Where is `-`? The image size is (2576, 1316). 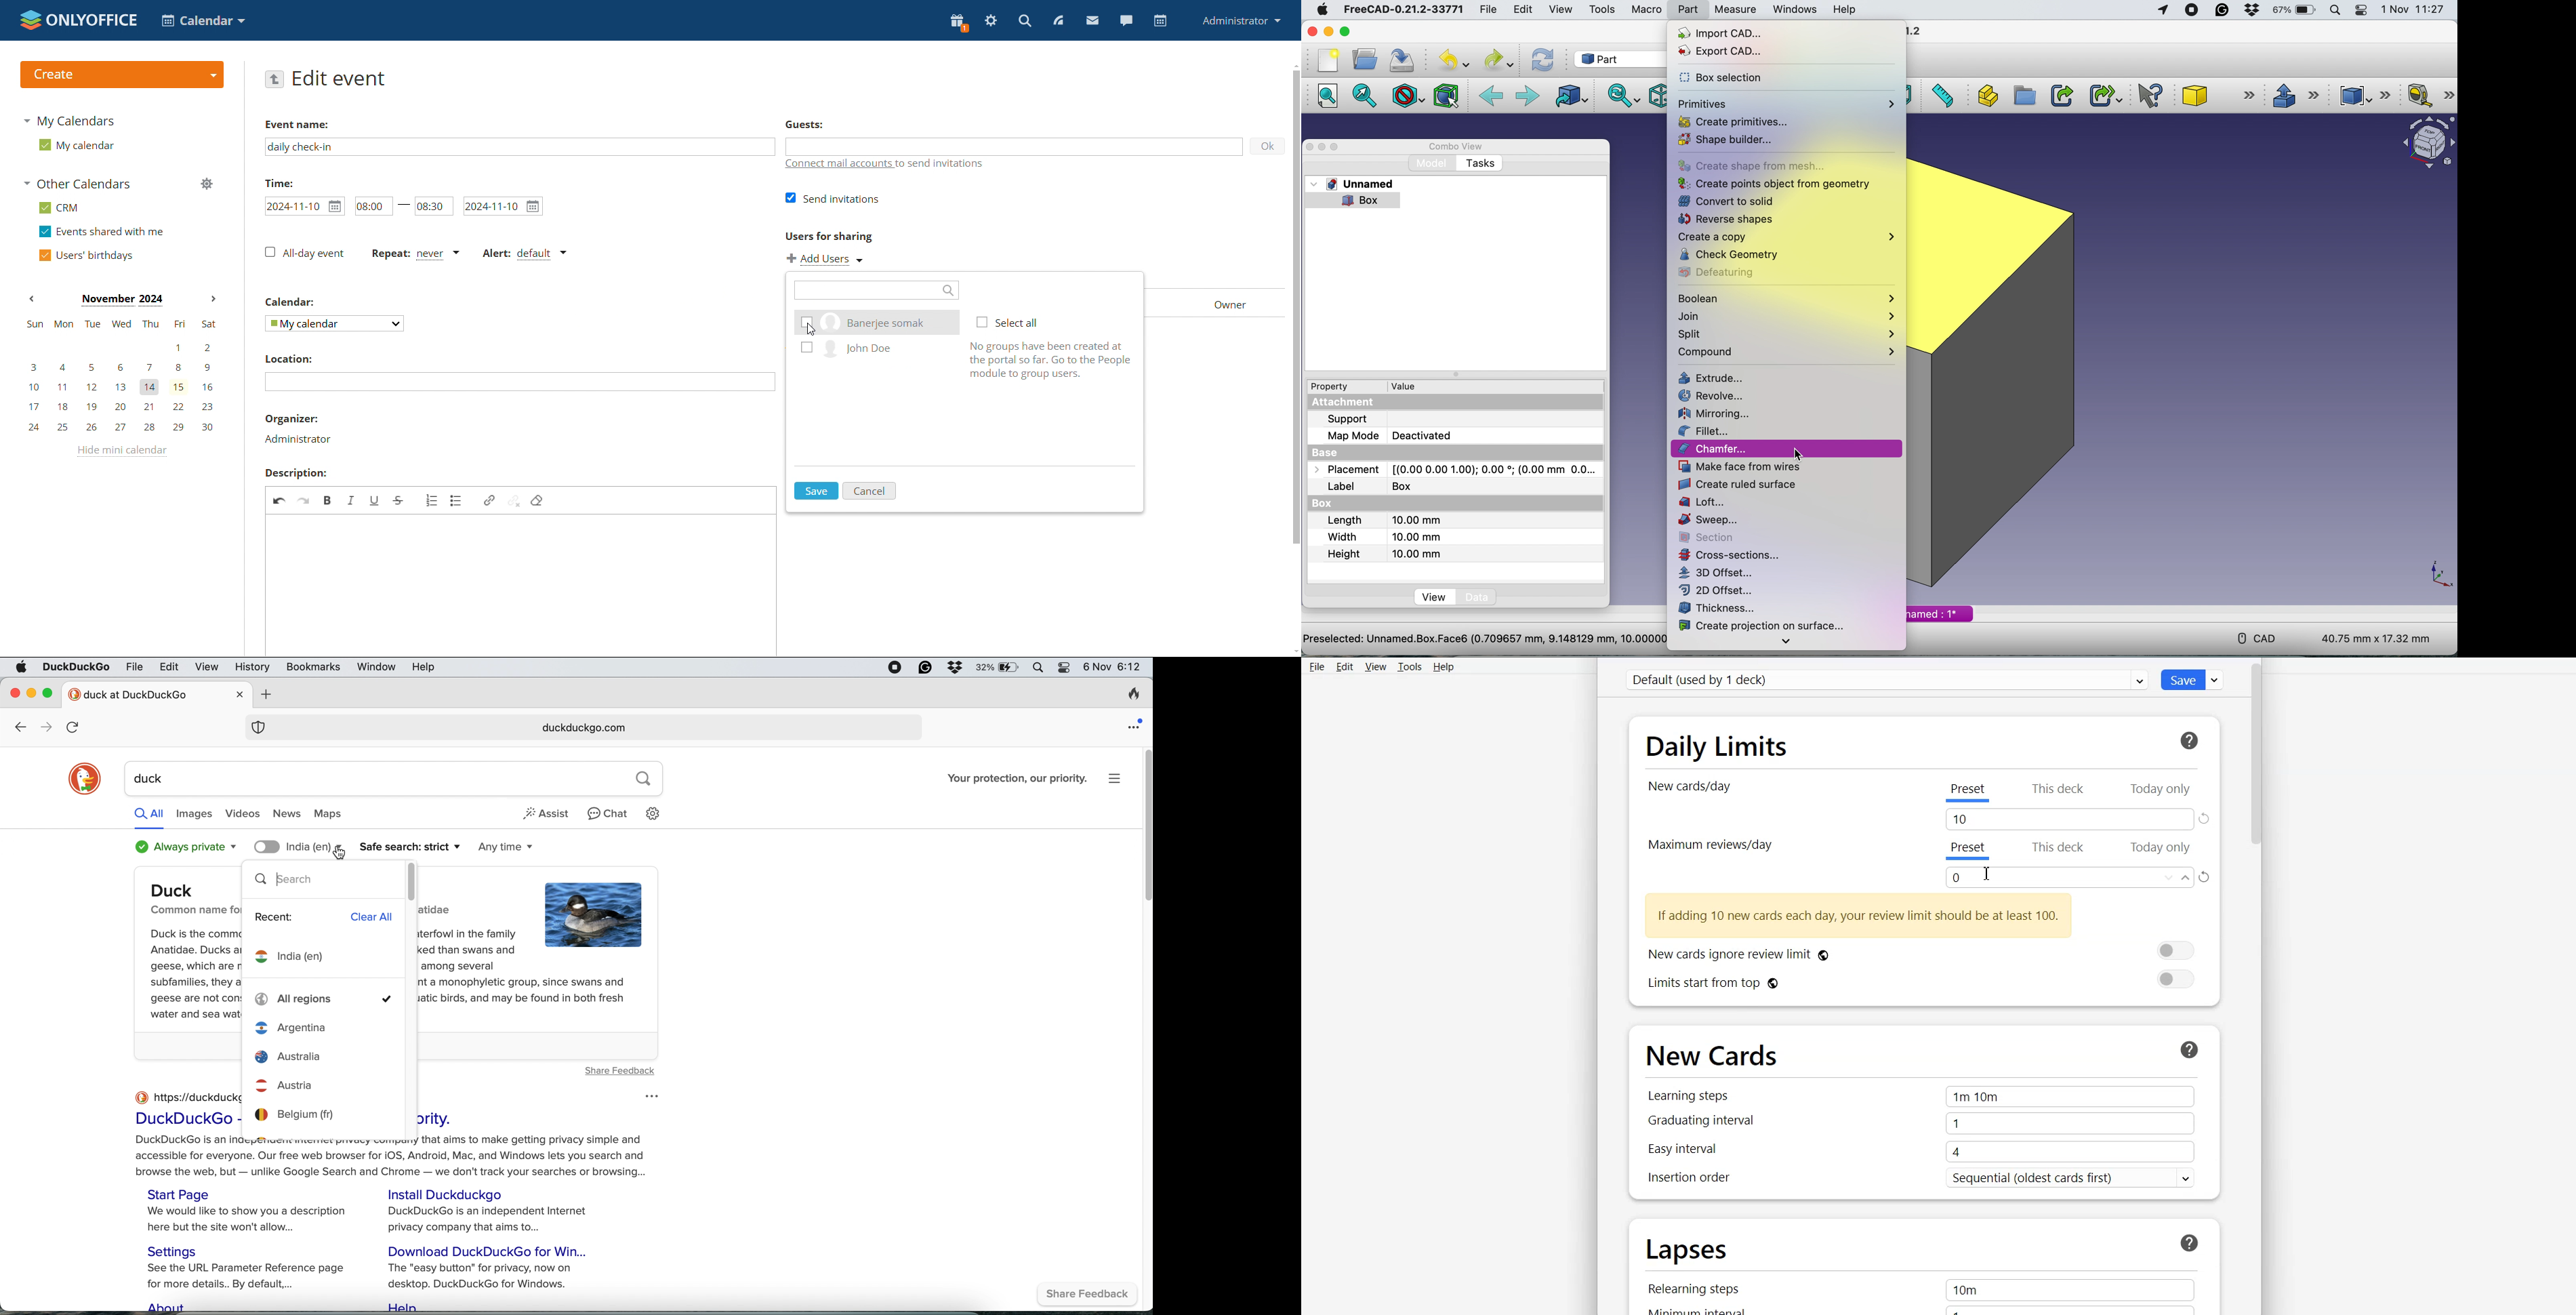 - is located at coordinates (402, 203).